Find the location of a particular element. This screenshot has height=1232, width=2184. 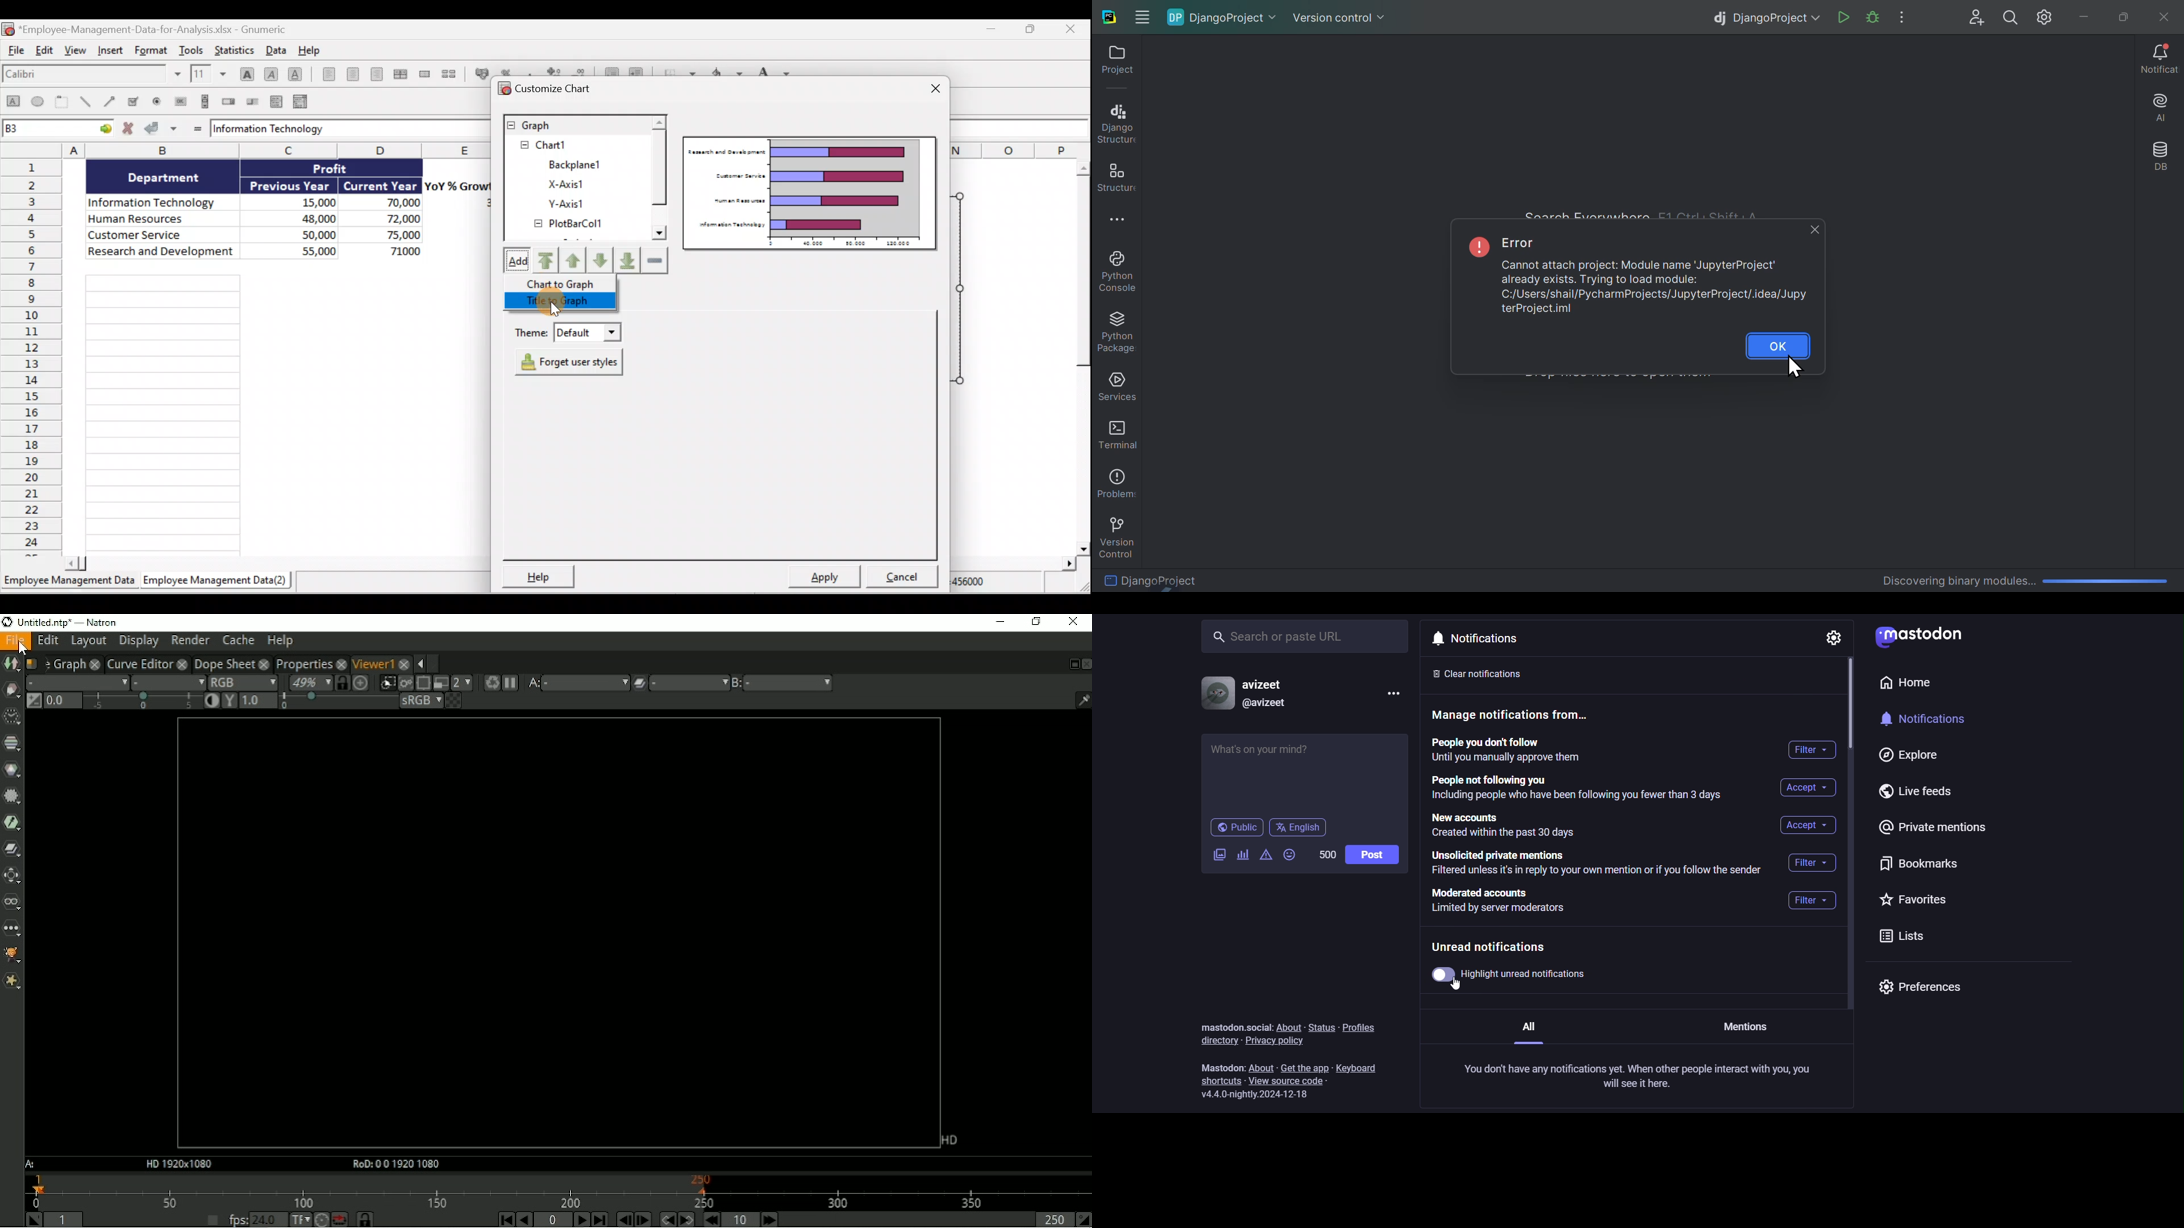

Align right is located at coordinates (379, 76).